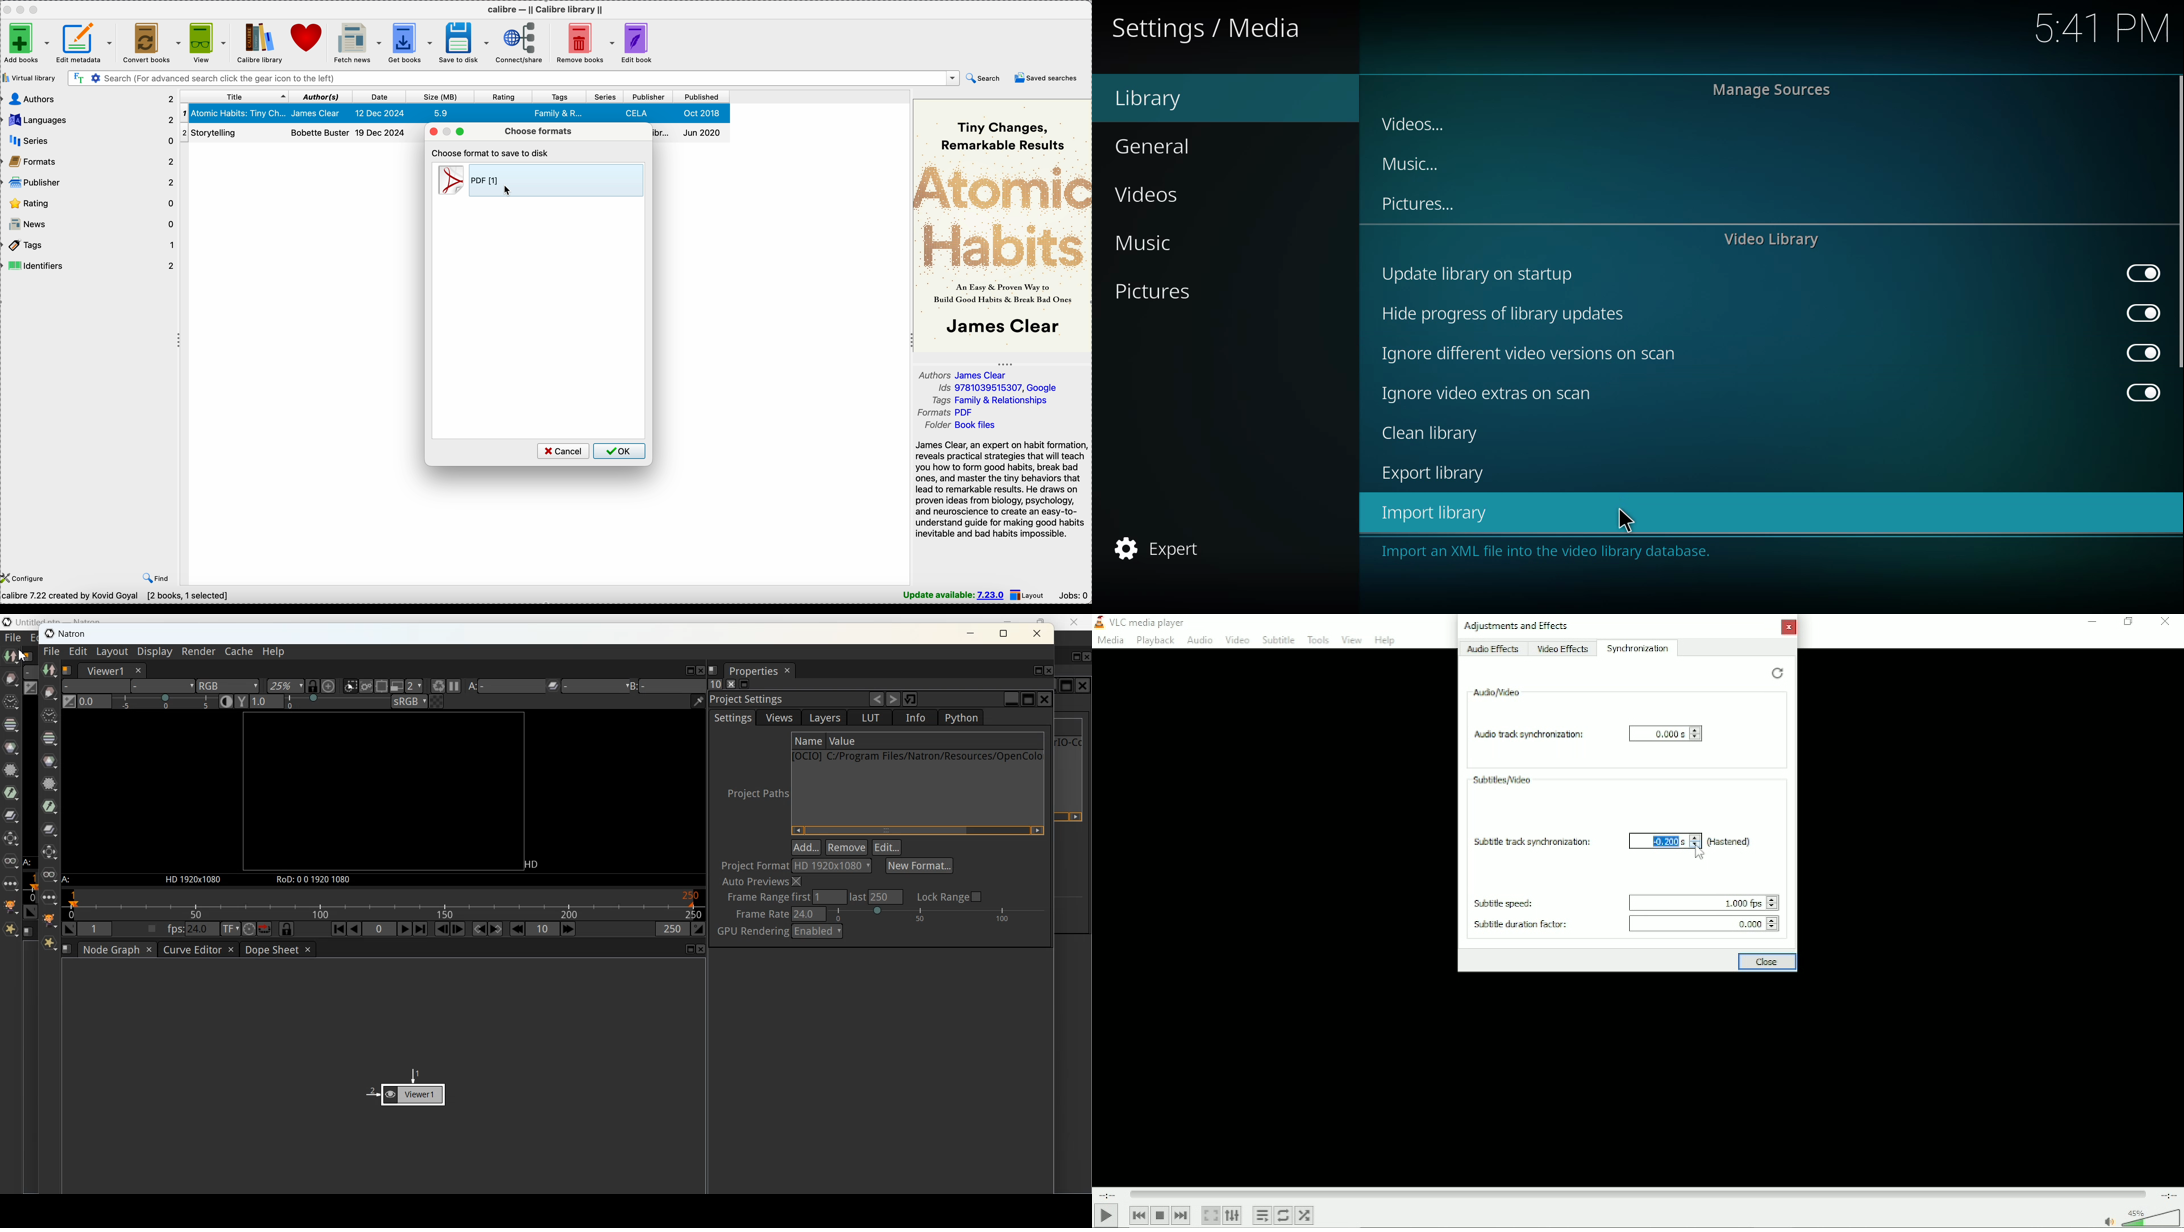 The width and height of the screenshot is (2184, 1232). What do you see at coordinates (259, 42) in the screenshot?
I see `Calibre library` at bounding box center [259, 42].